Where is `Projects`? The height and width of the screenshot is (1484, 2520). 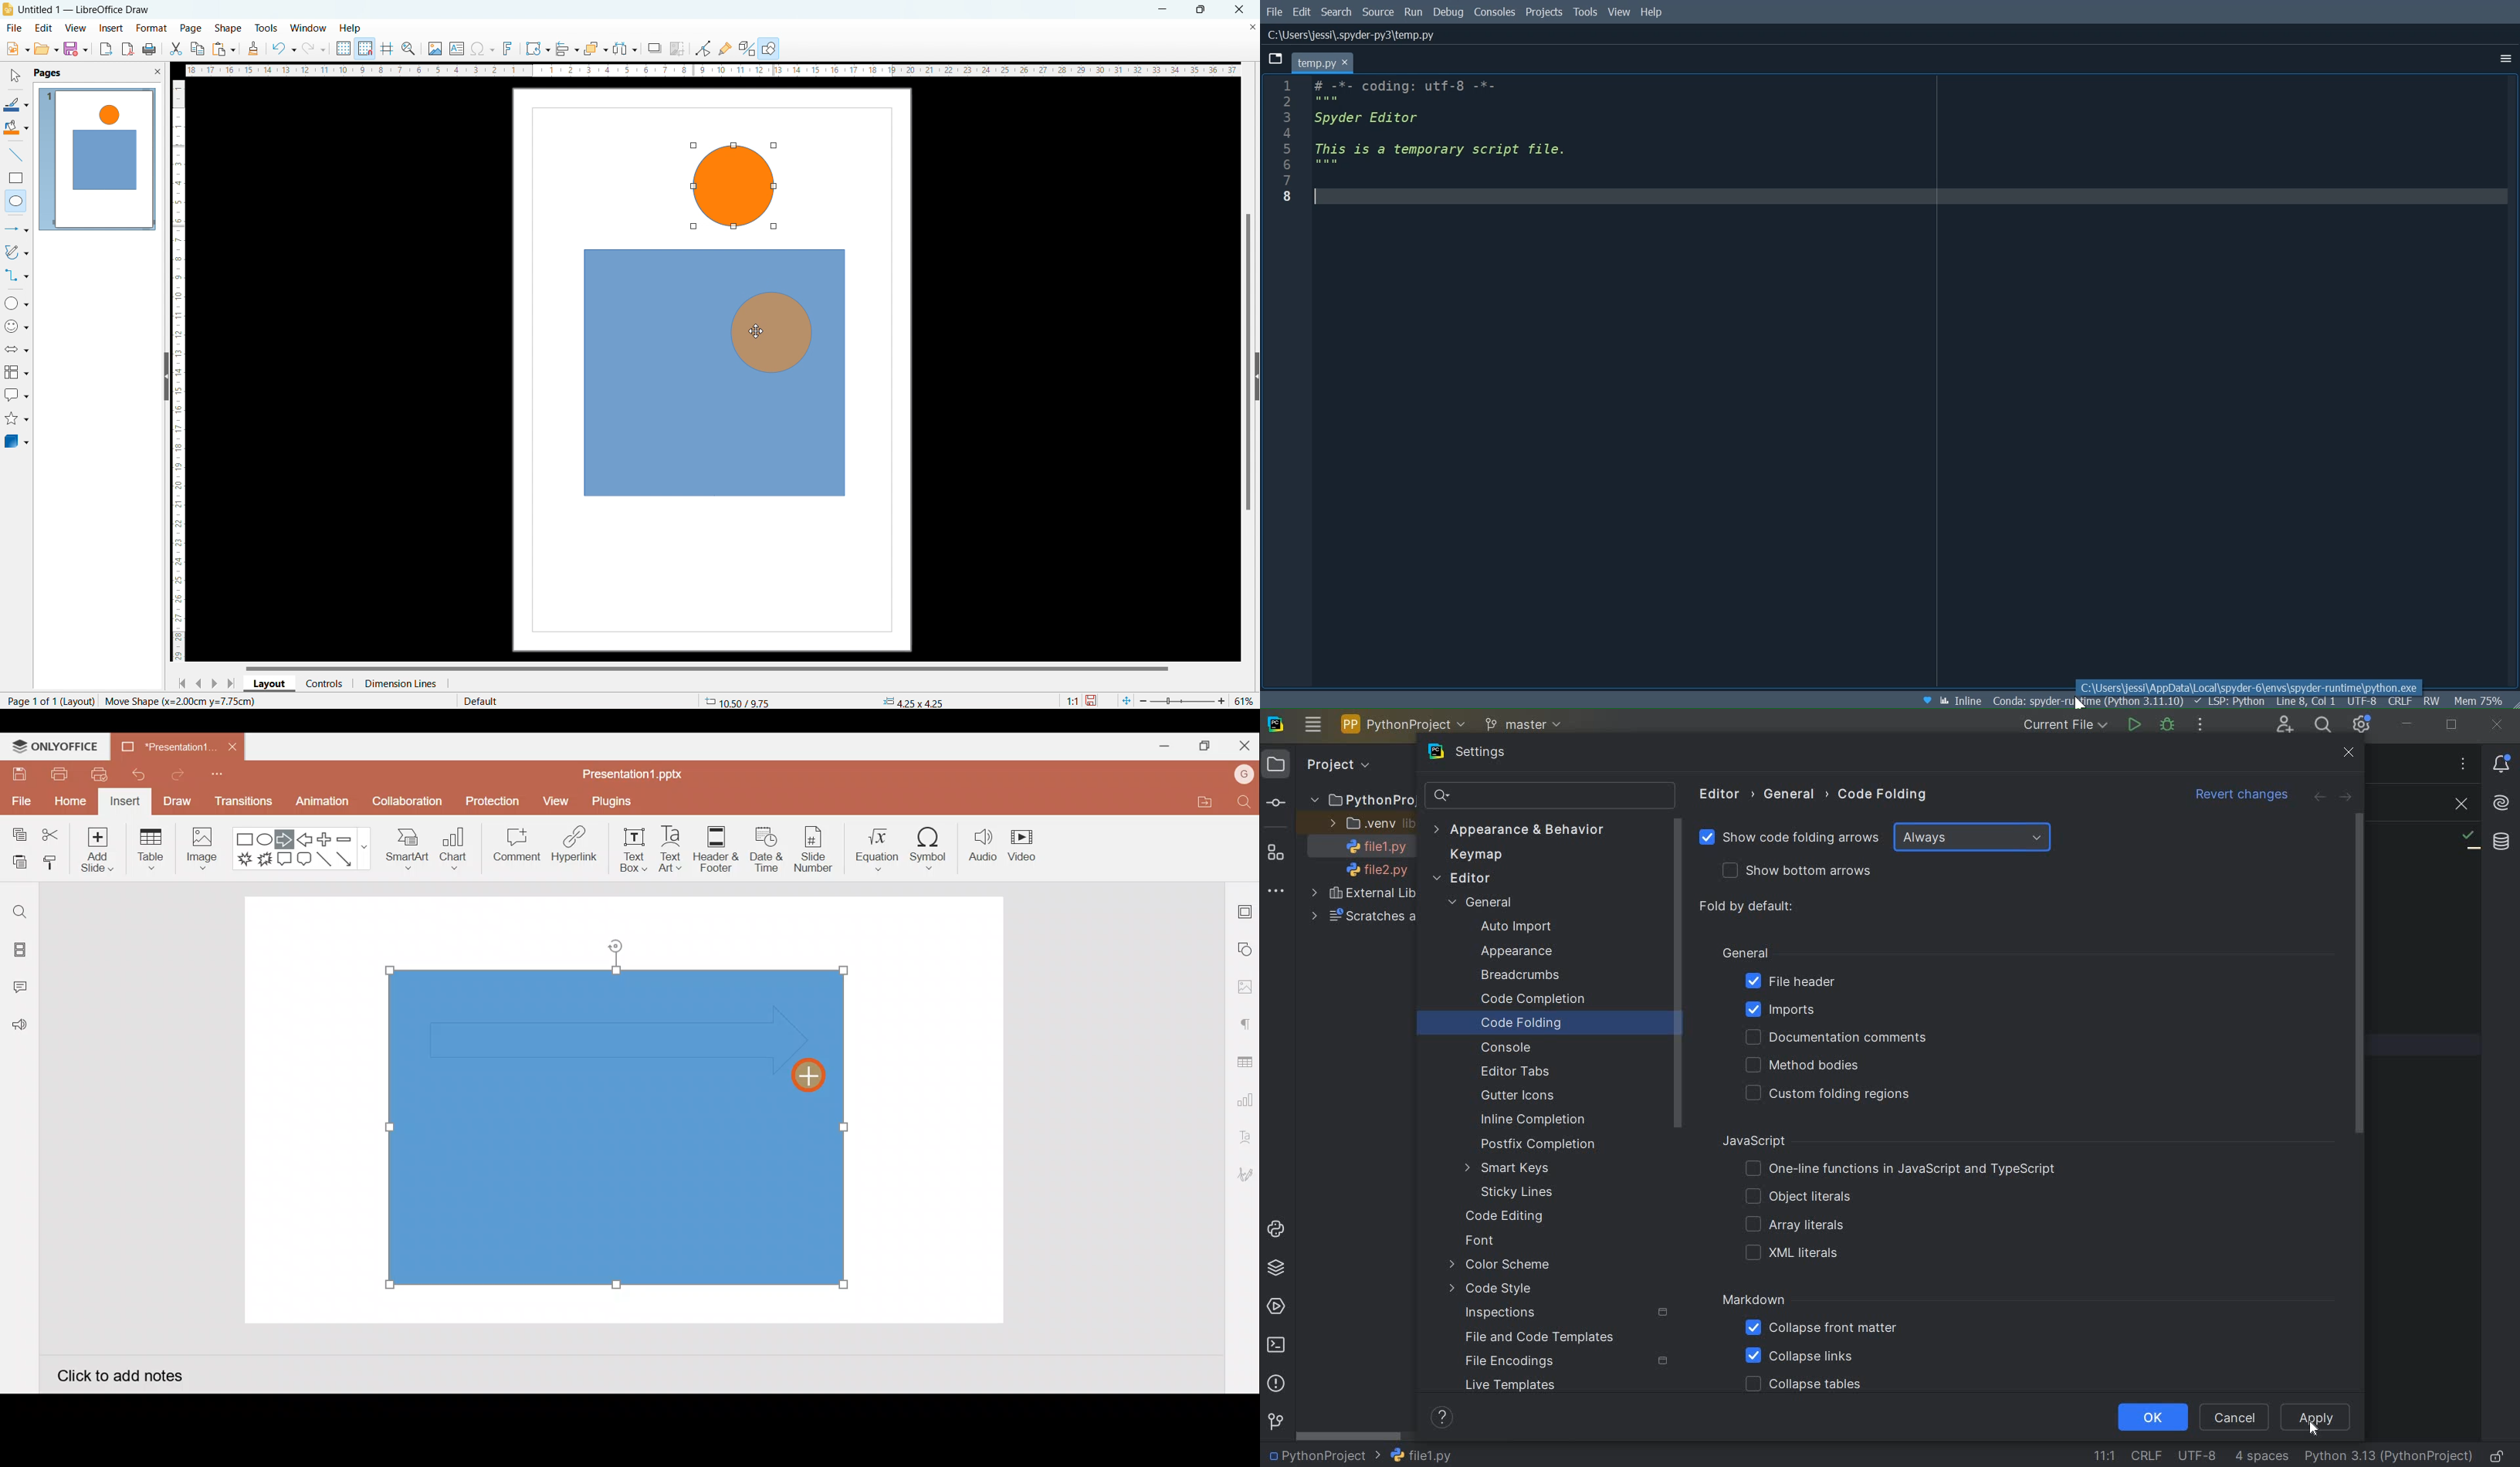 Projects is located at coordinates (1545, 12).